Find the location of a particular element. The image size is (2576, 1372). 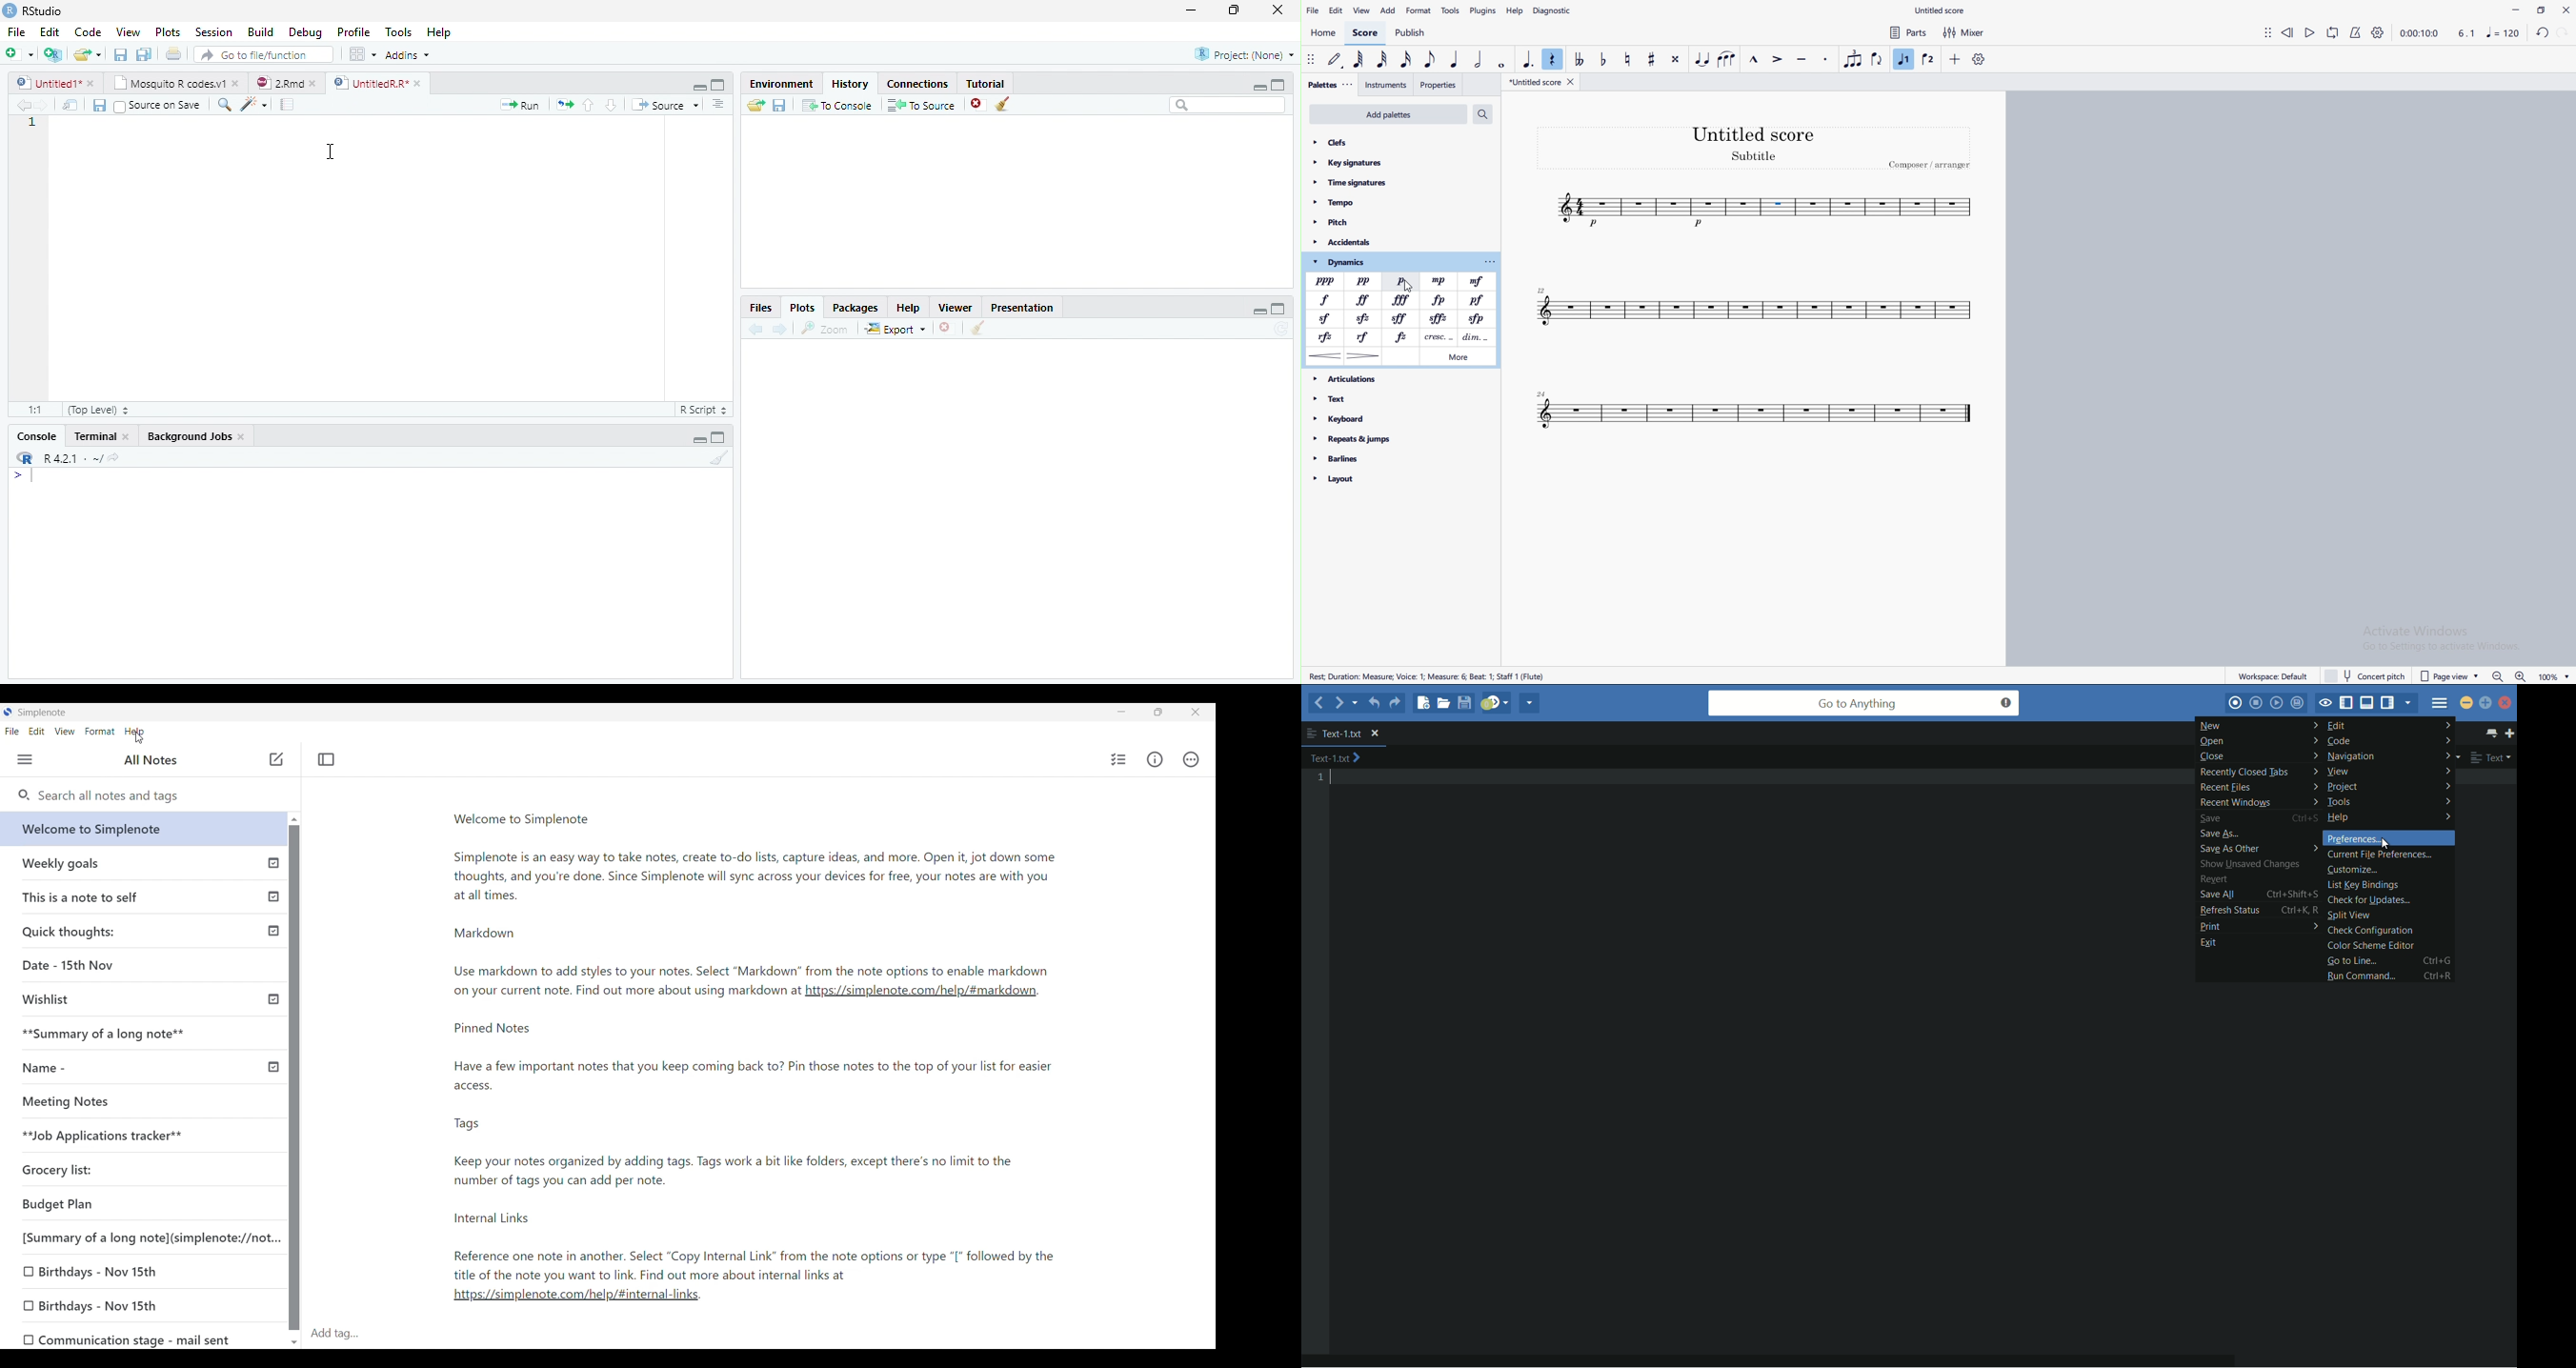

forte is located at coordinates (1325, 299).